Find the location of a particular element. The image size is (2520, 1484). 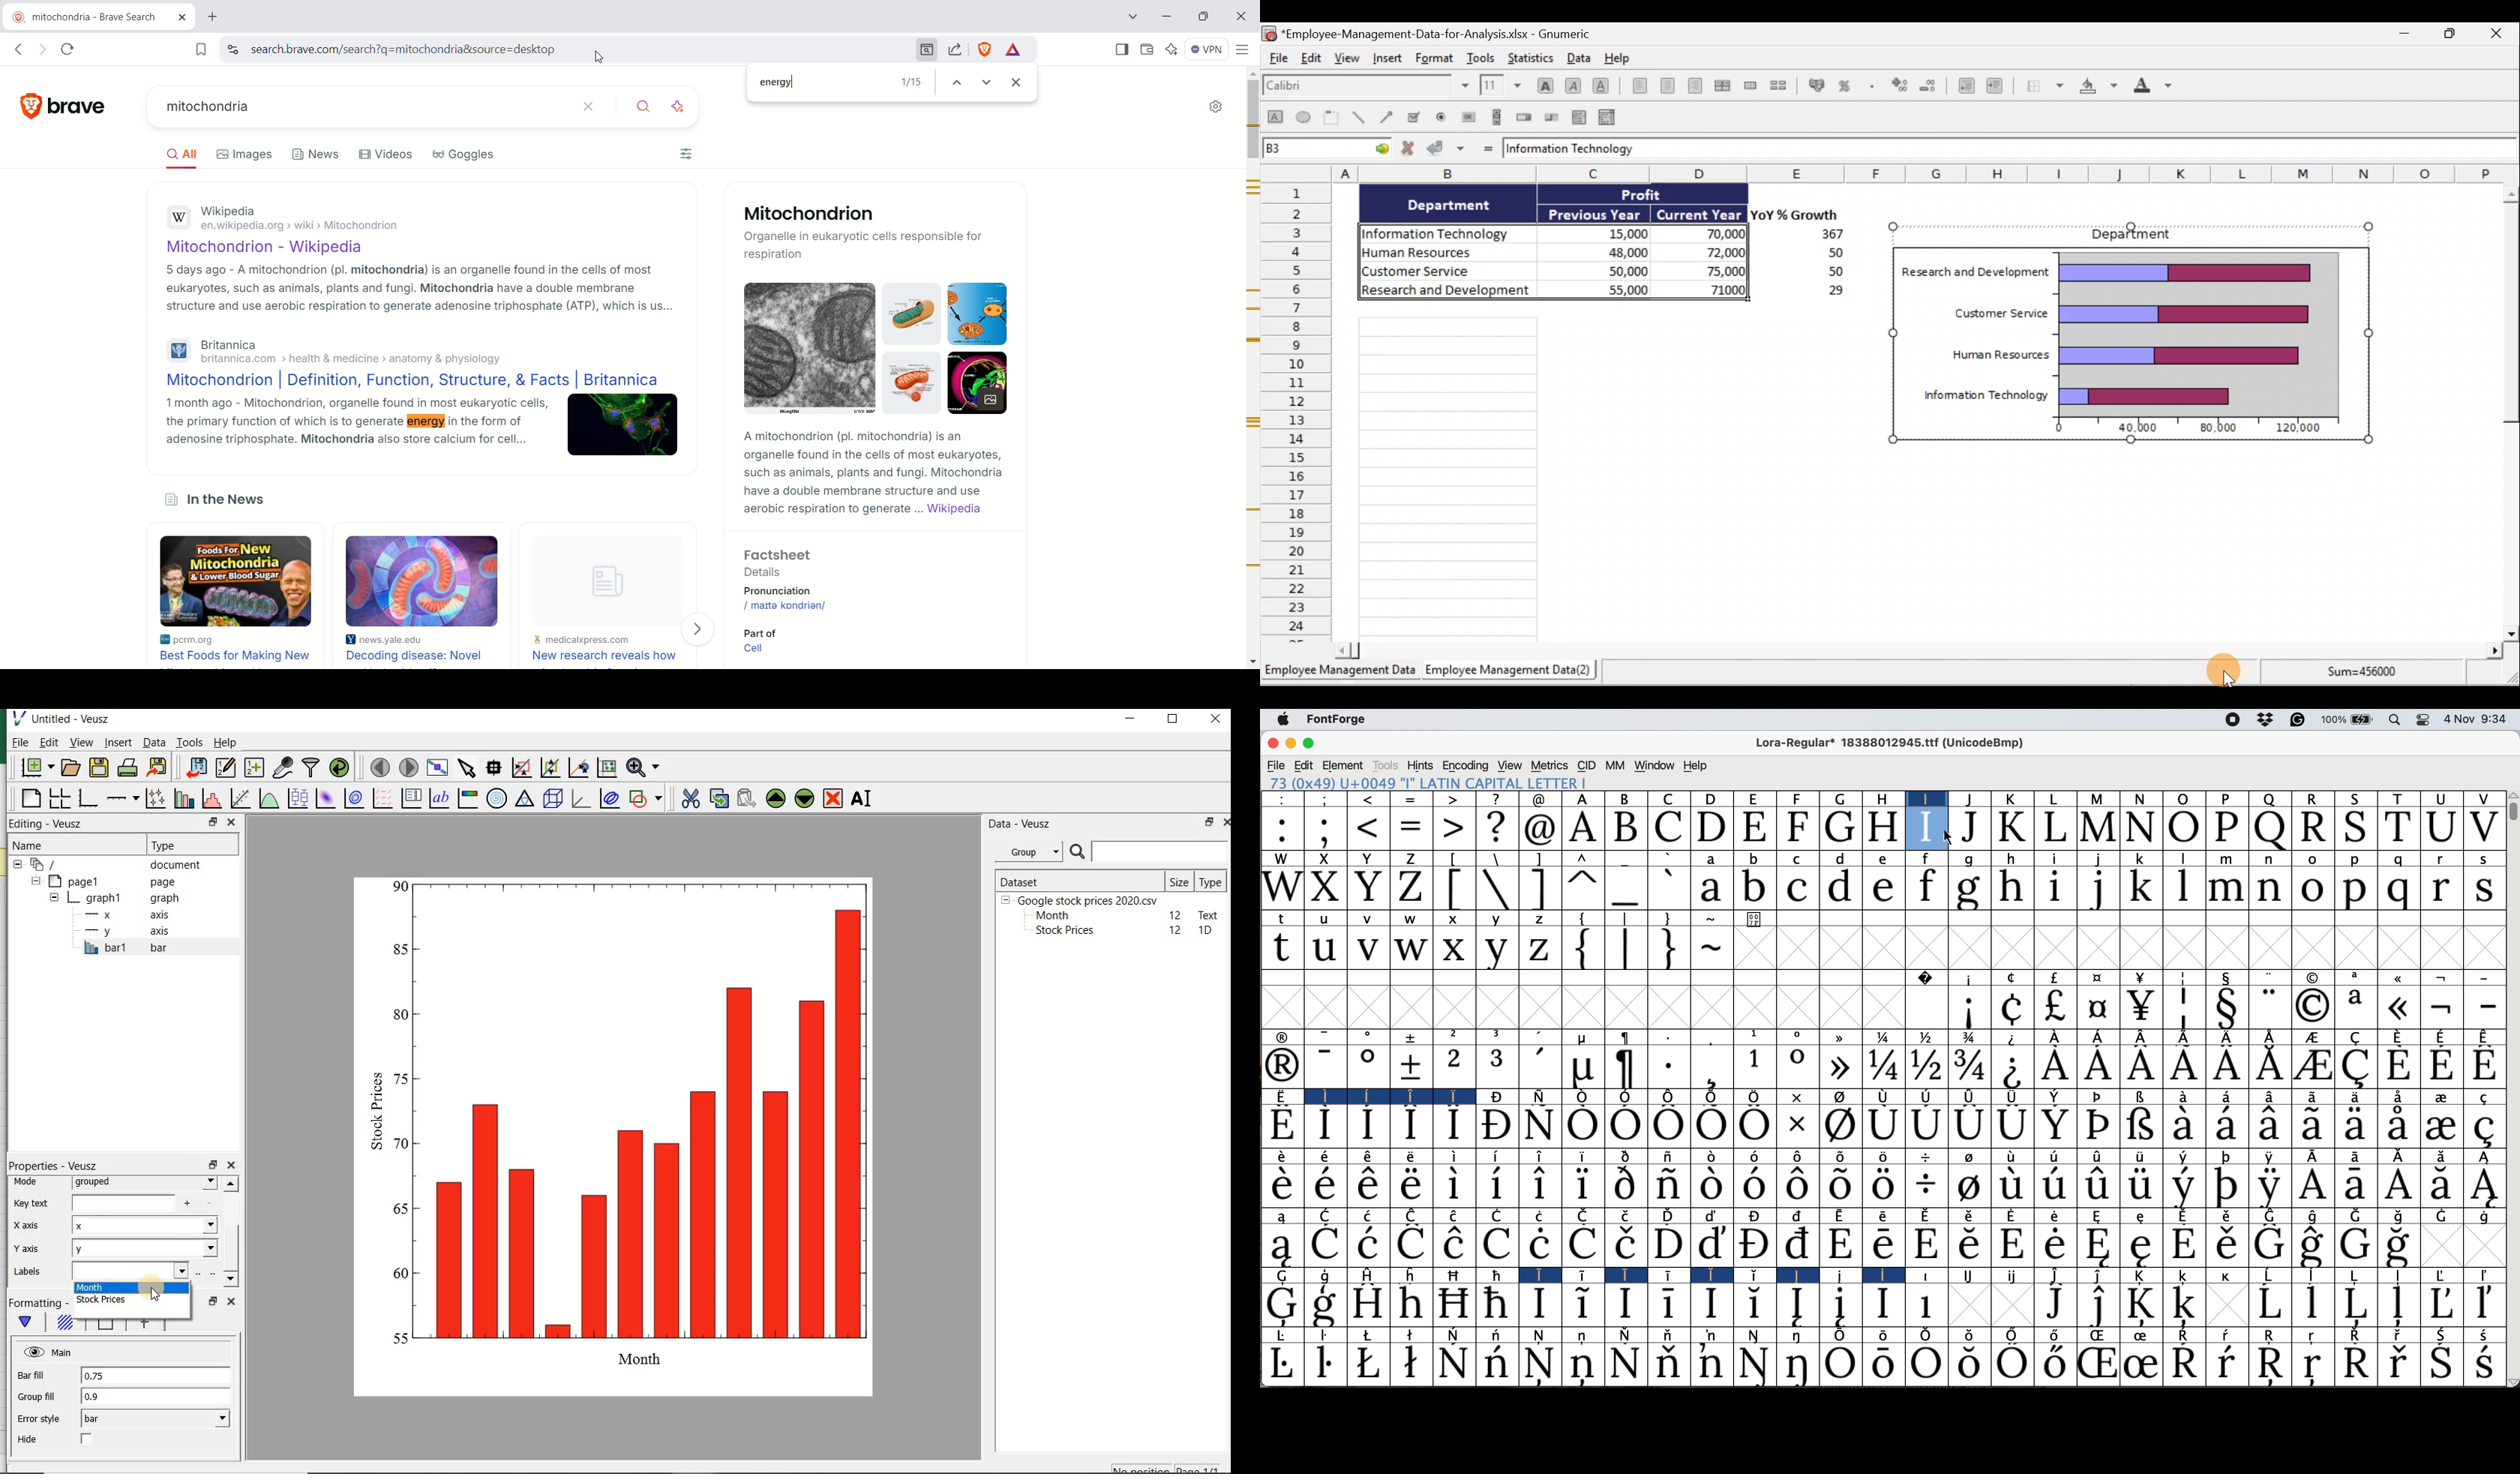

Minimize is located at coordinates (2403, 35).